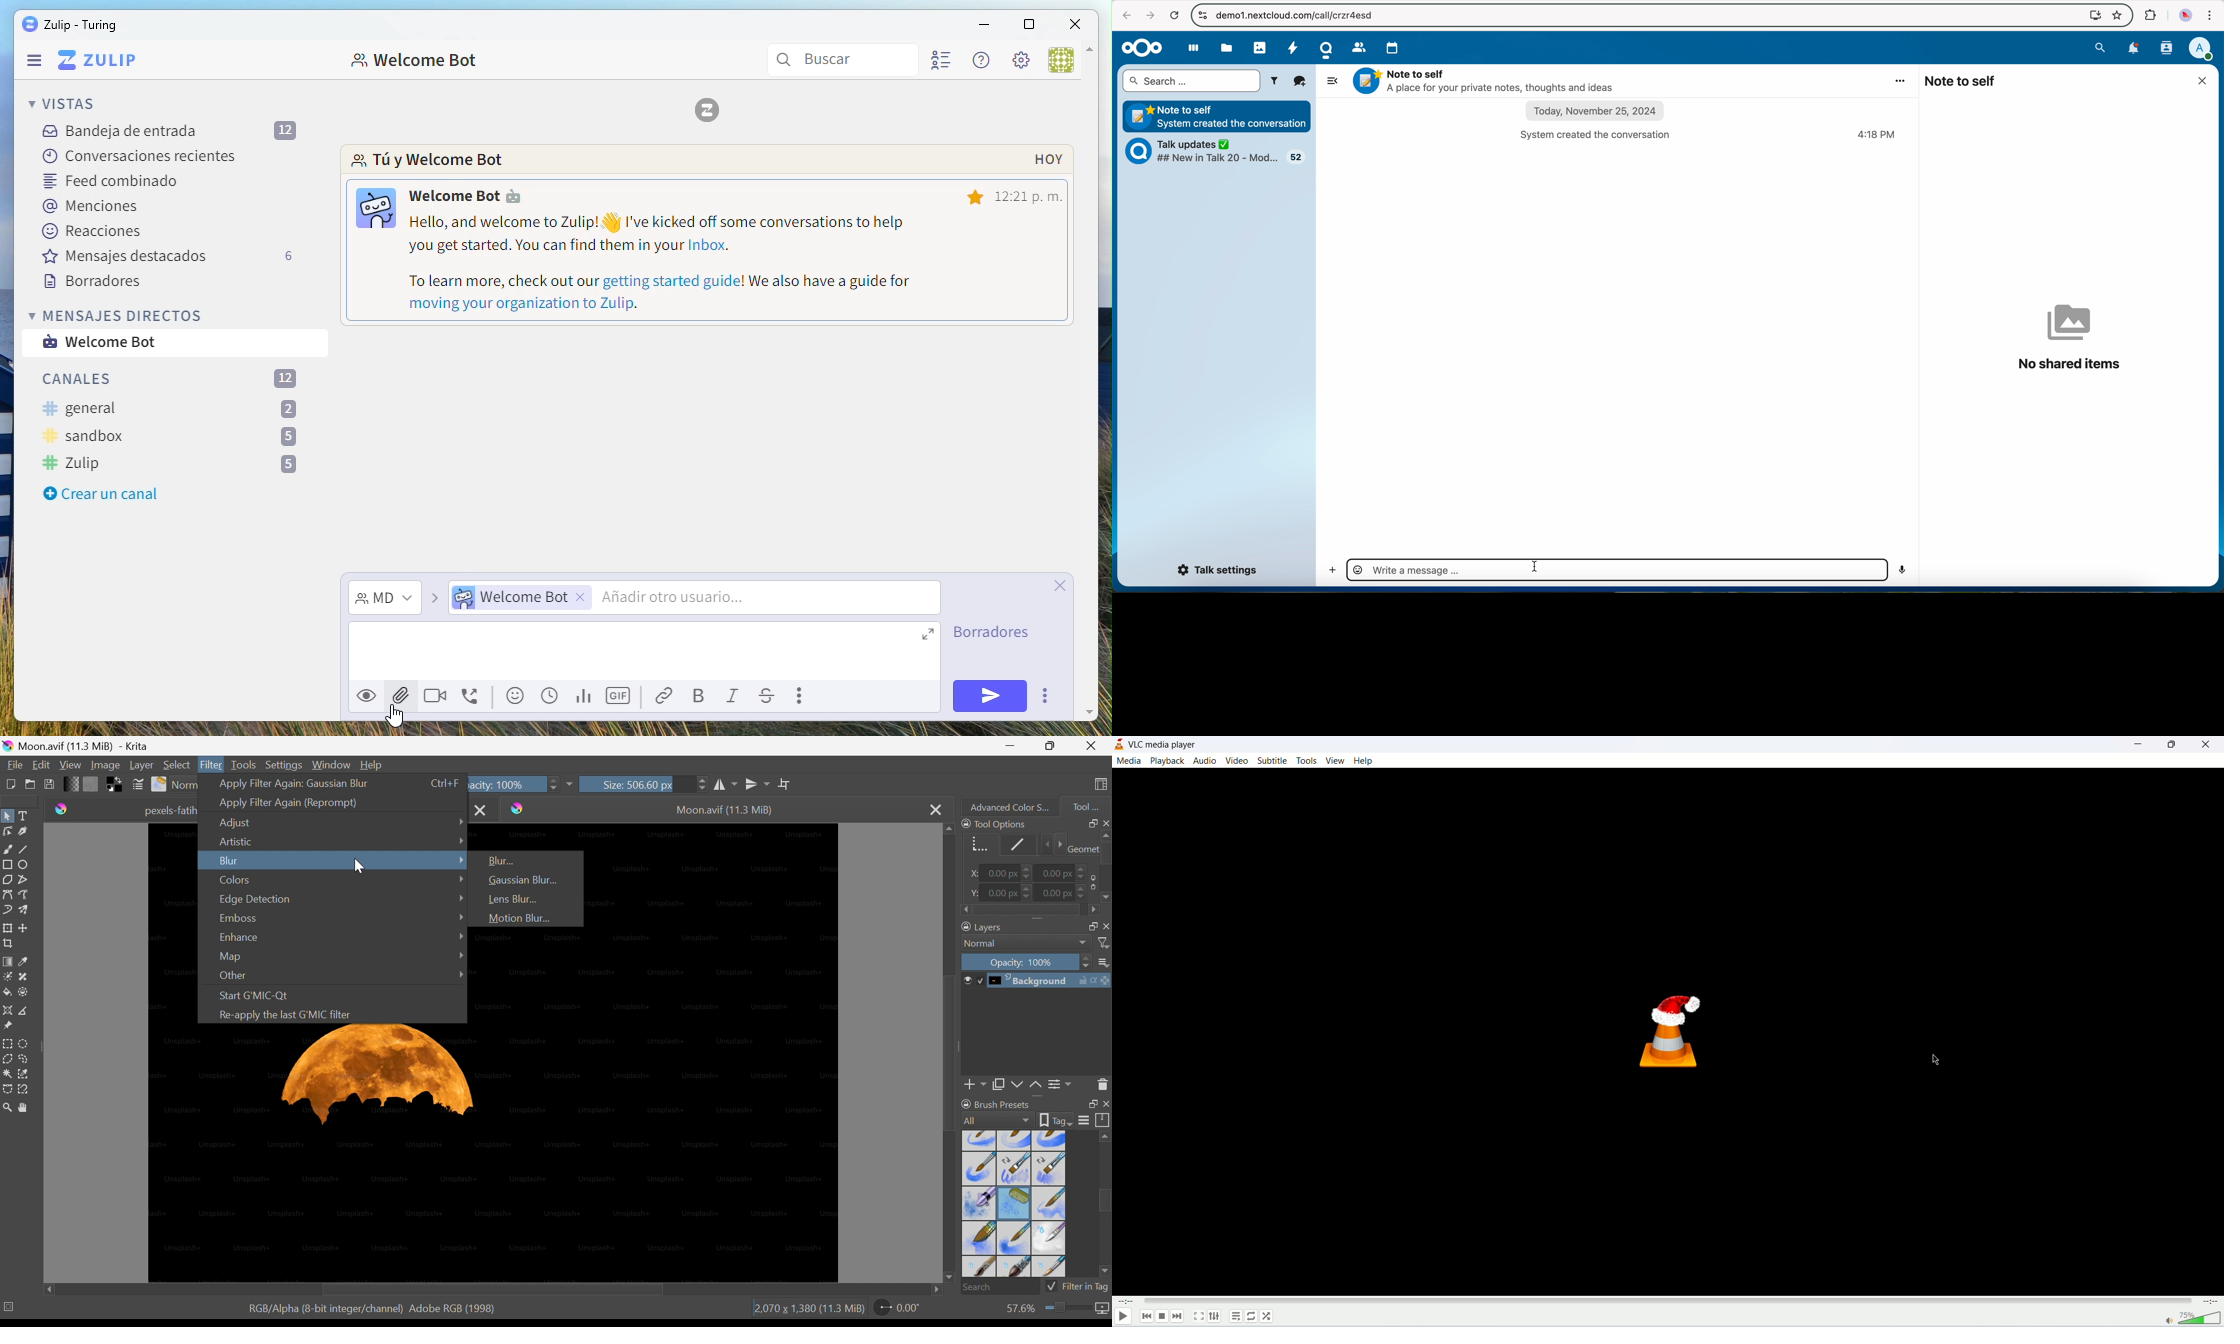  I want to click on media, so click(1129, 761).